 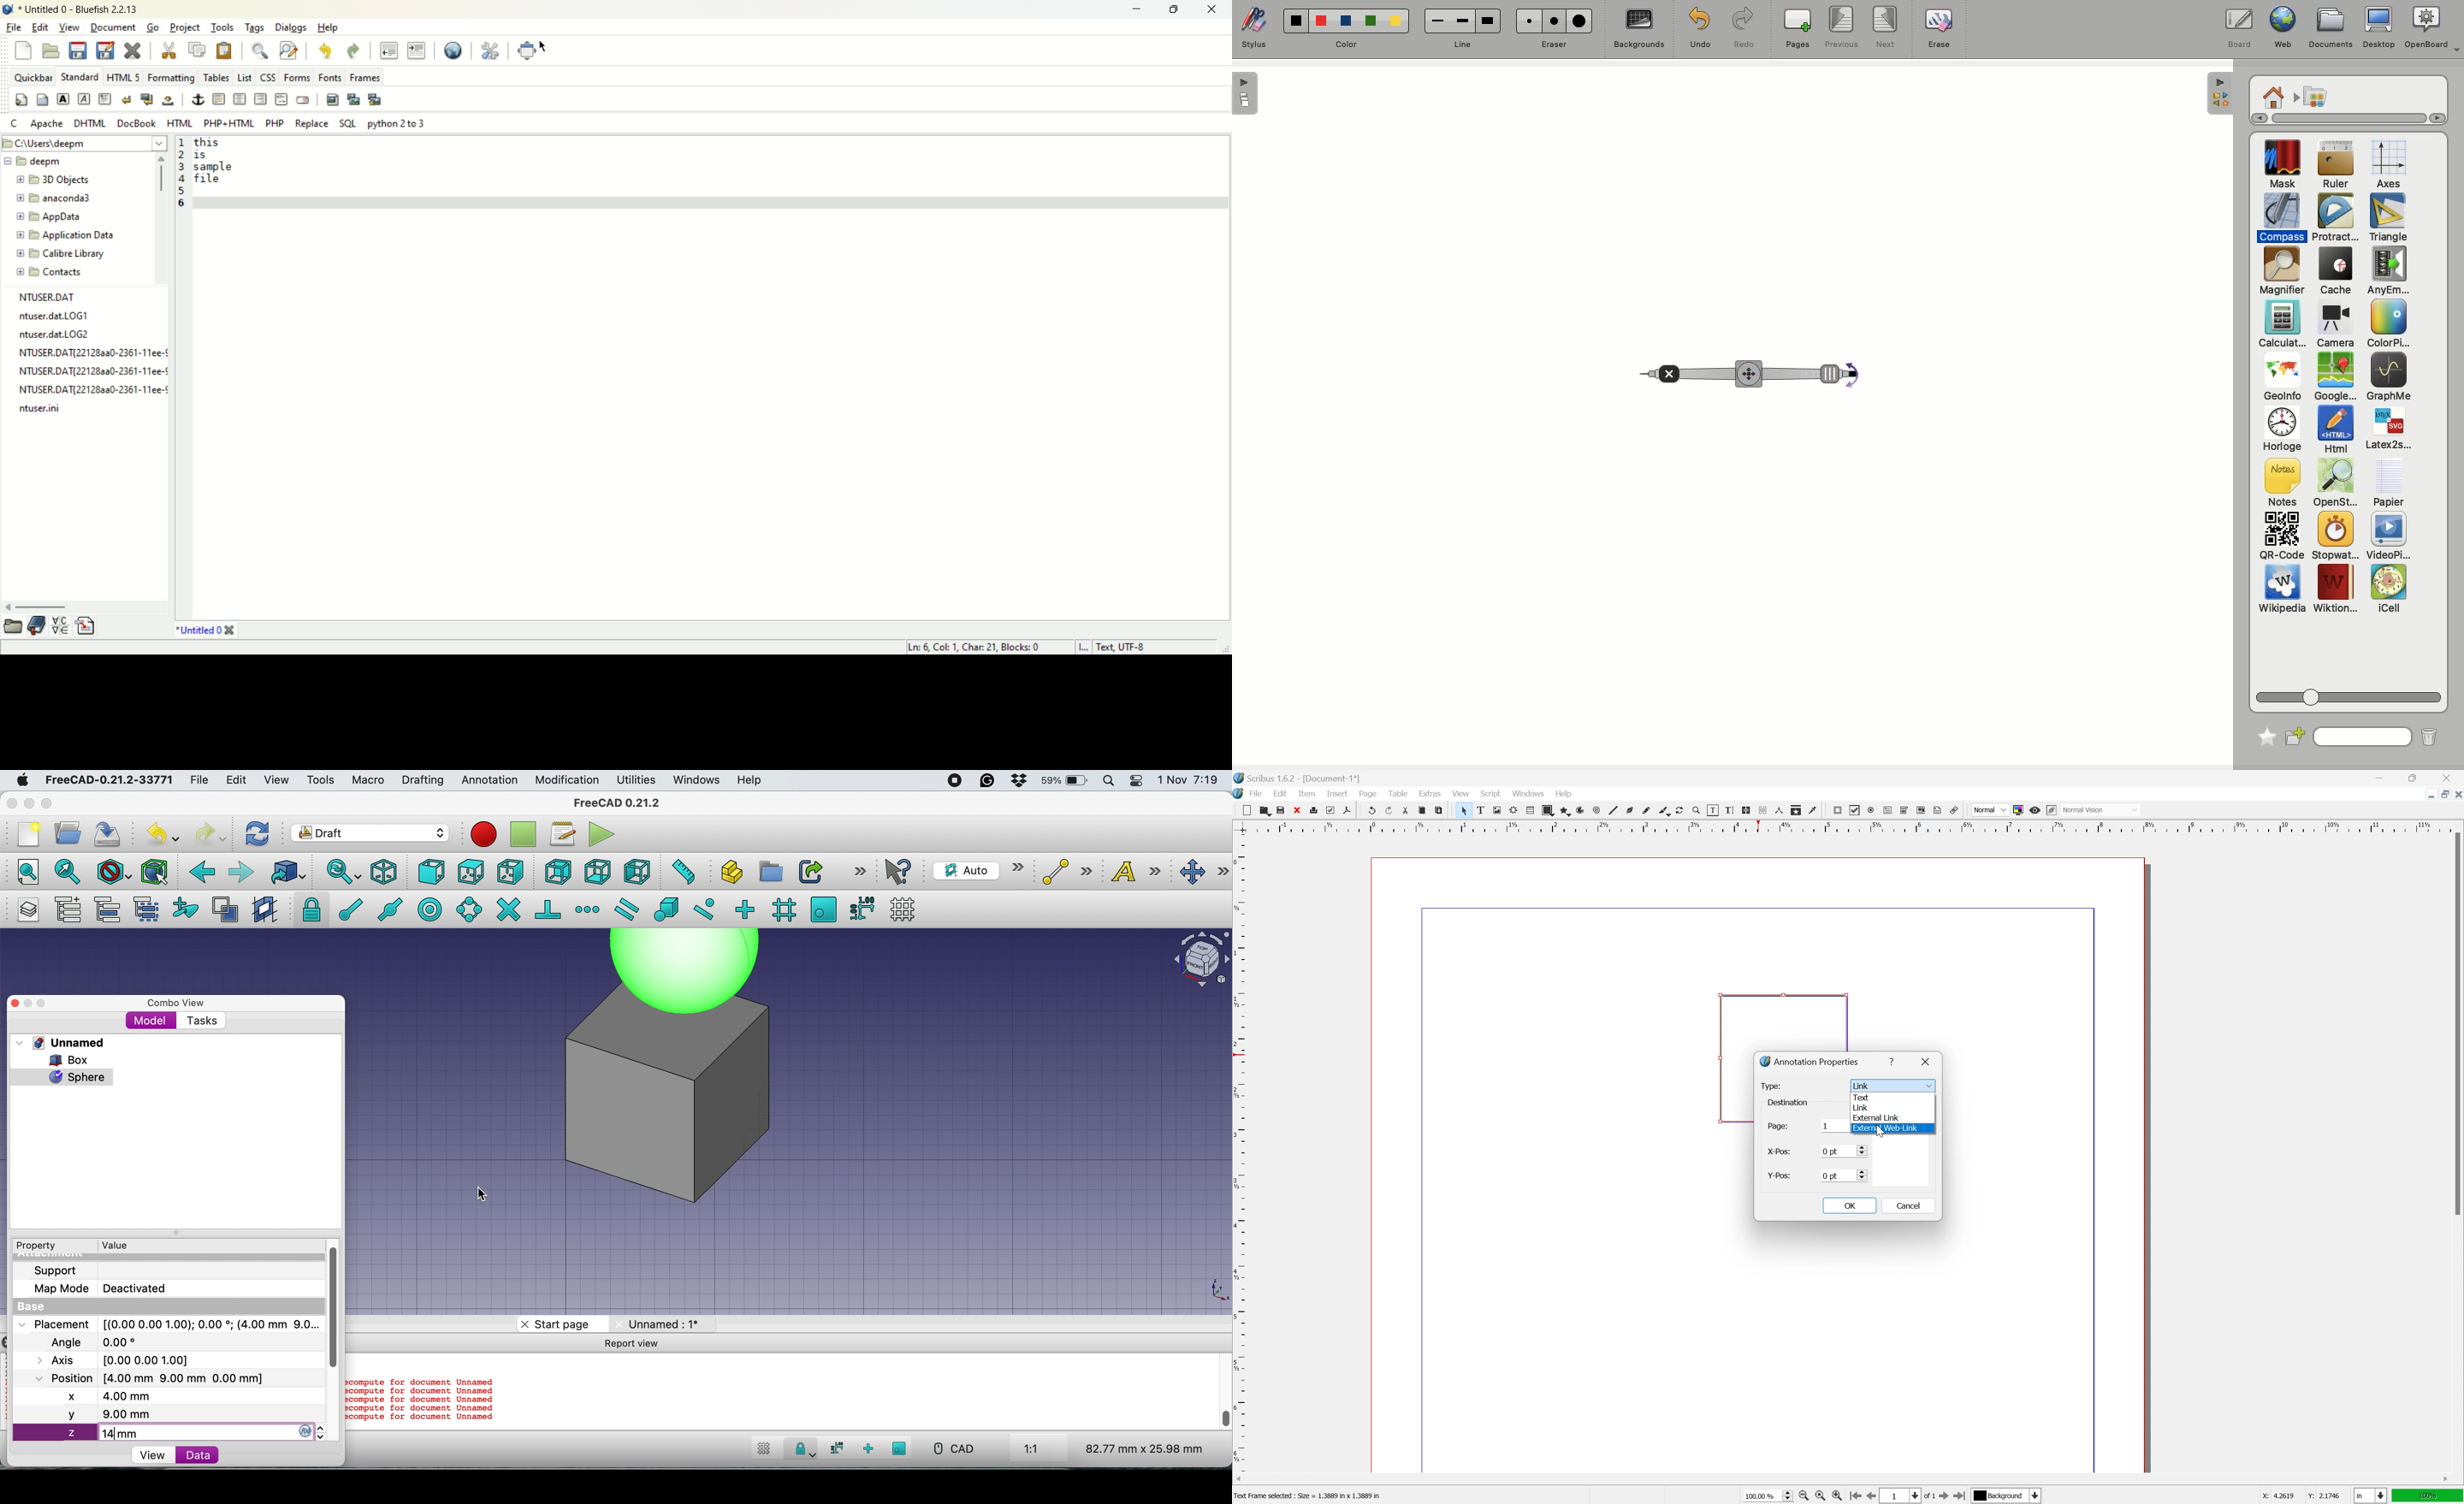 I want to click on New folder, so click(x=2296, y=735).